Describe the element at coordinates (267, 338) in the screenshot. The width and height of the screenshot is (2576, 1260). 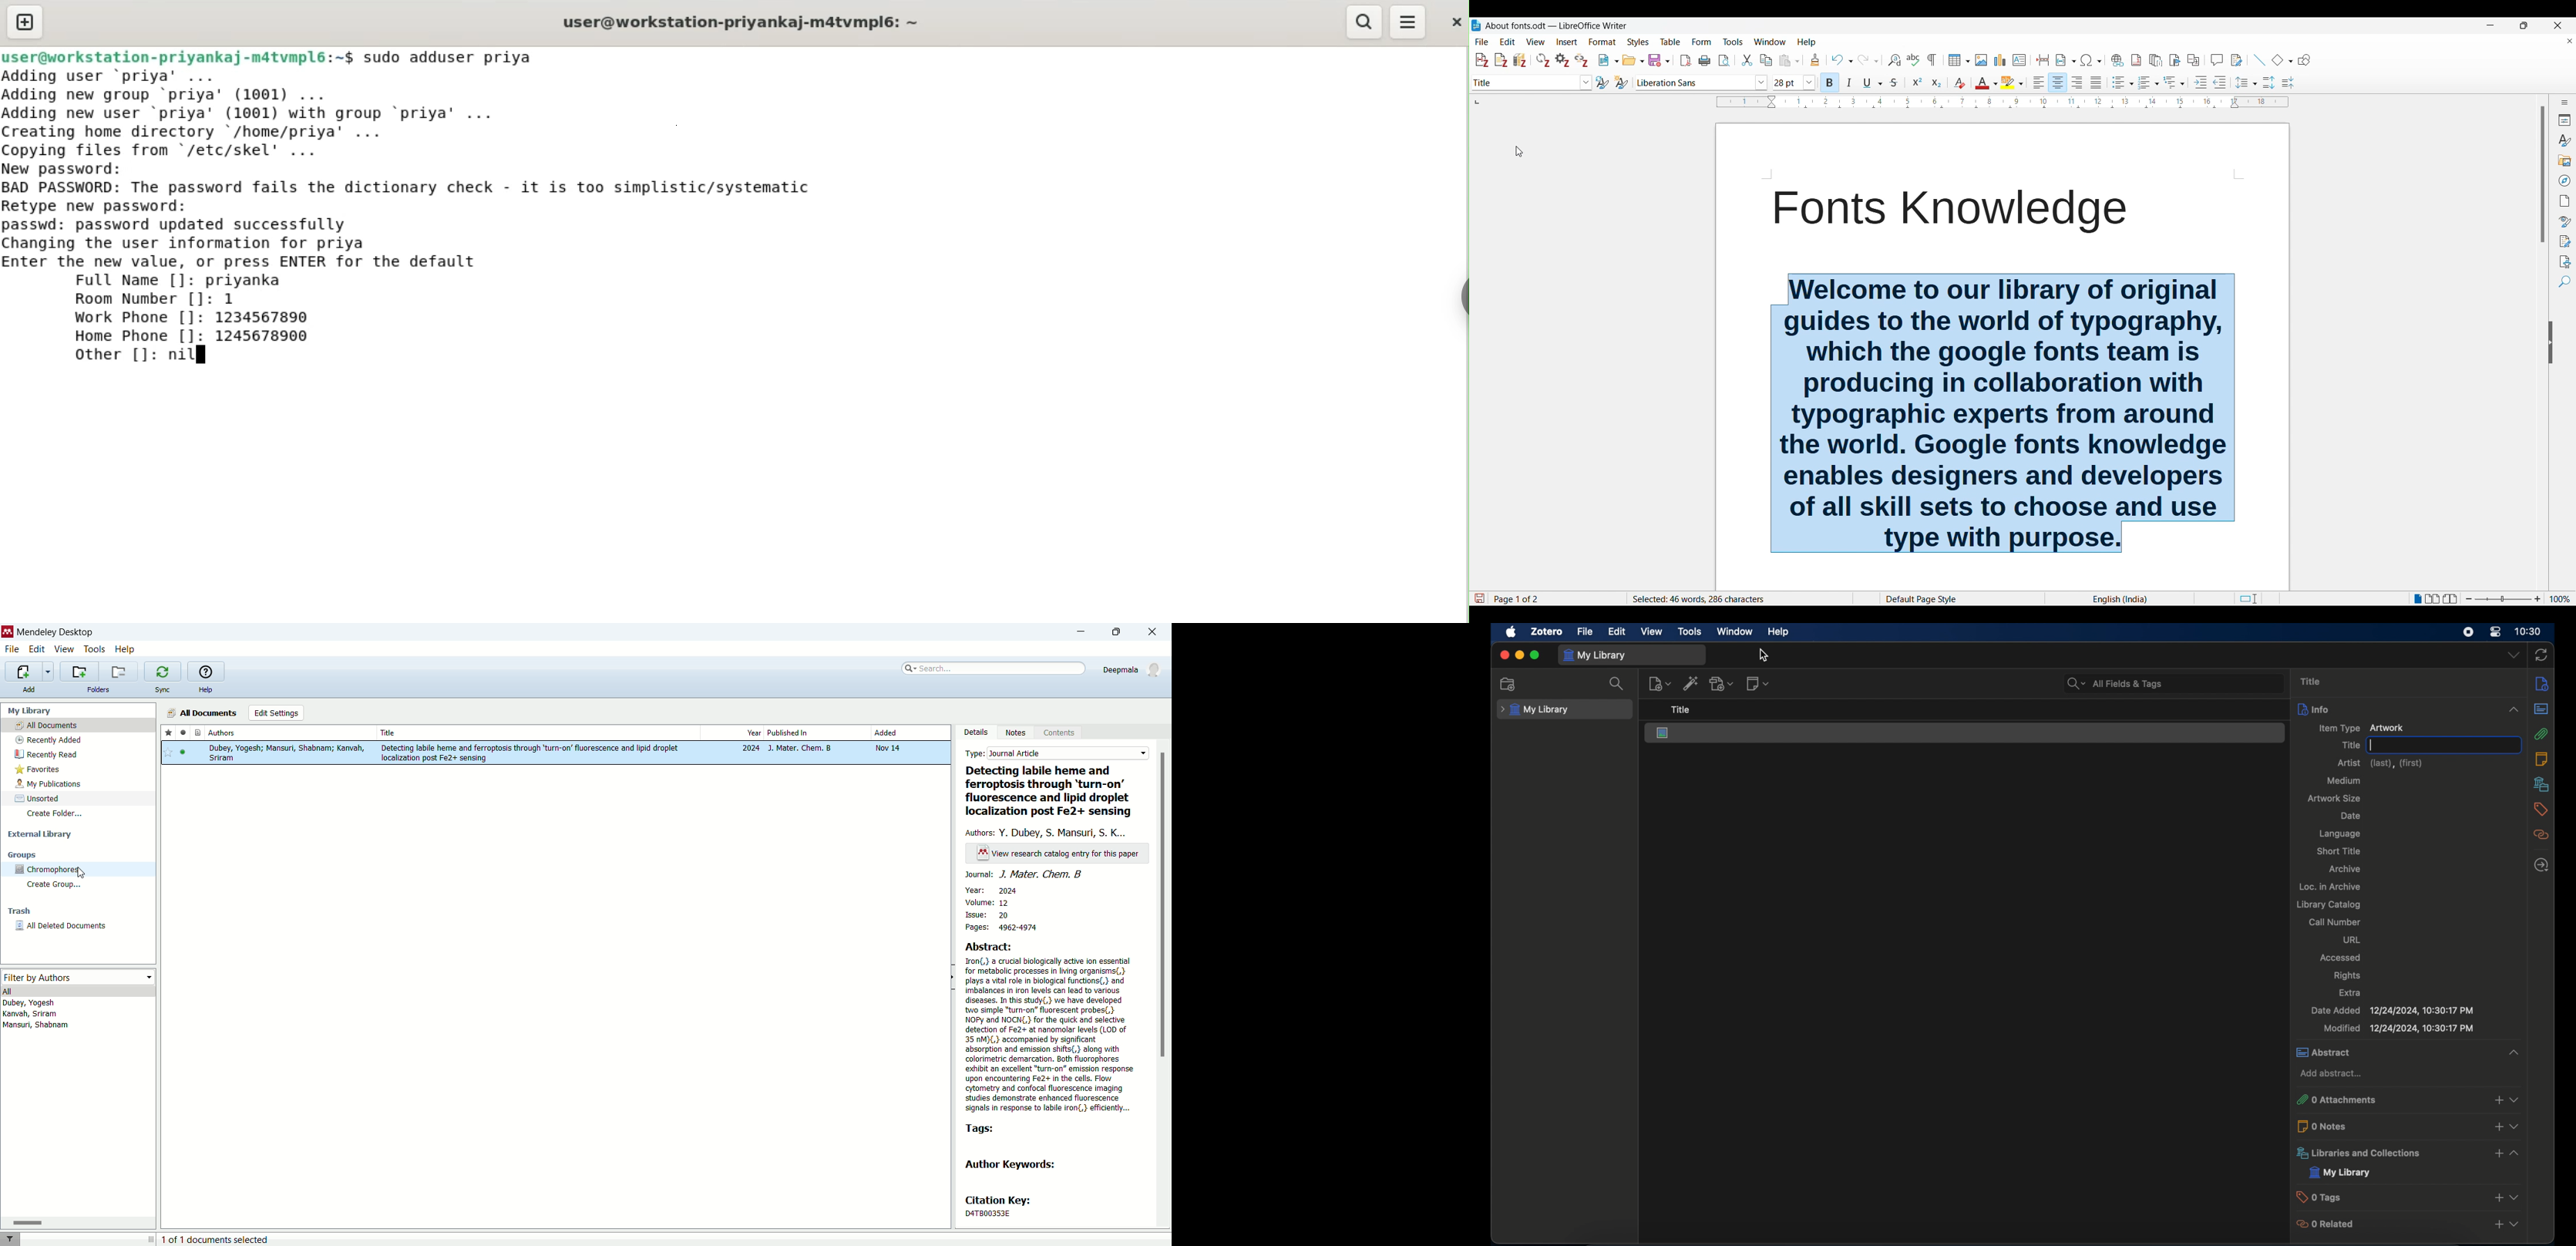
I see `1245678900` at that location.